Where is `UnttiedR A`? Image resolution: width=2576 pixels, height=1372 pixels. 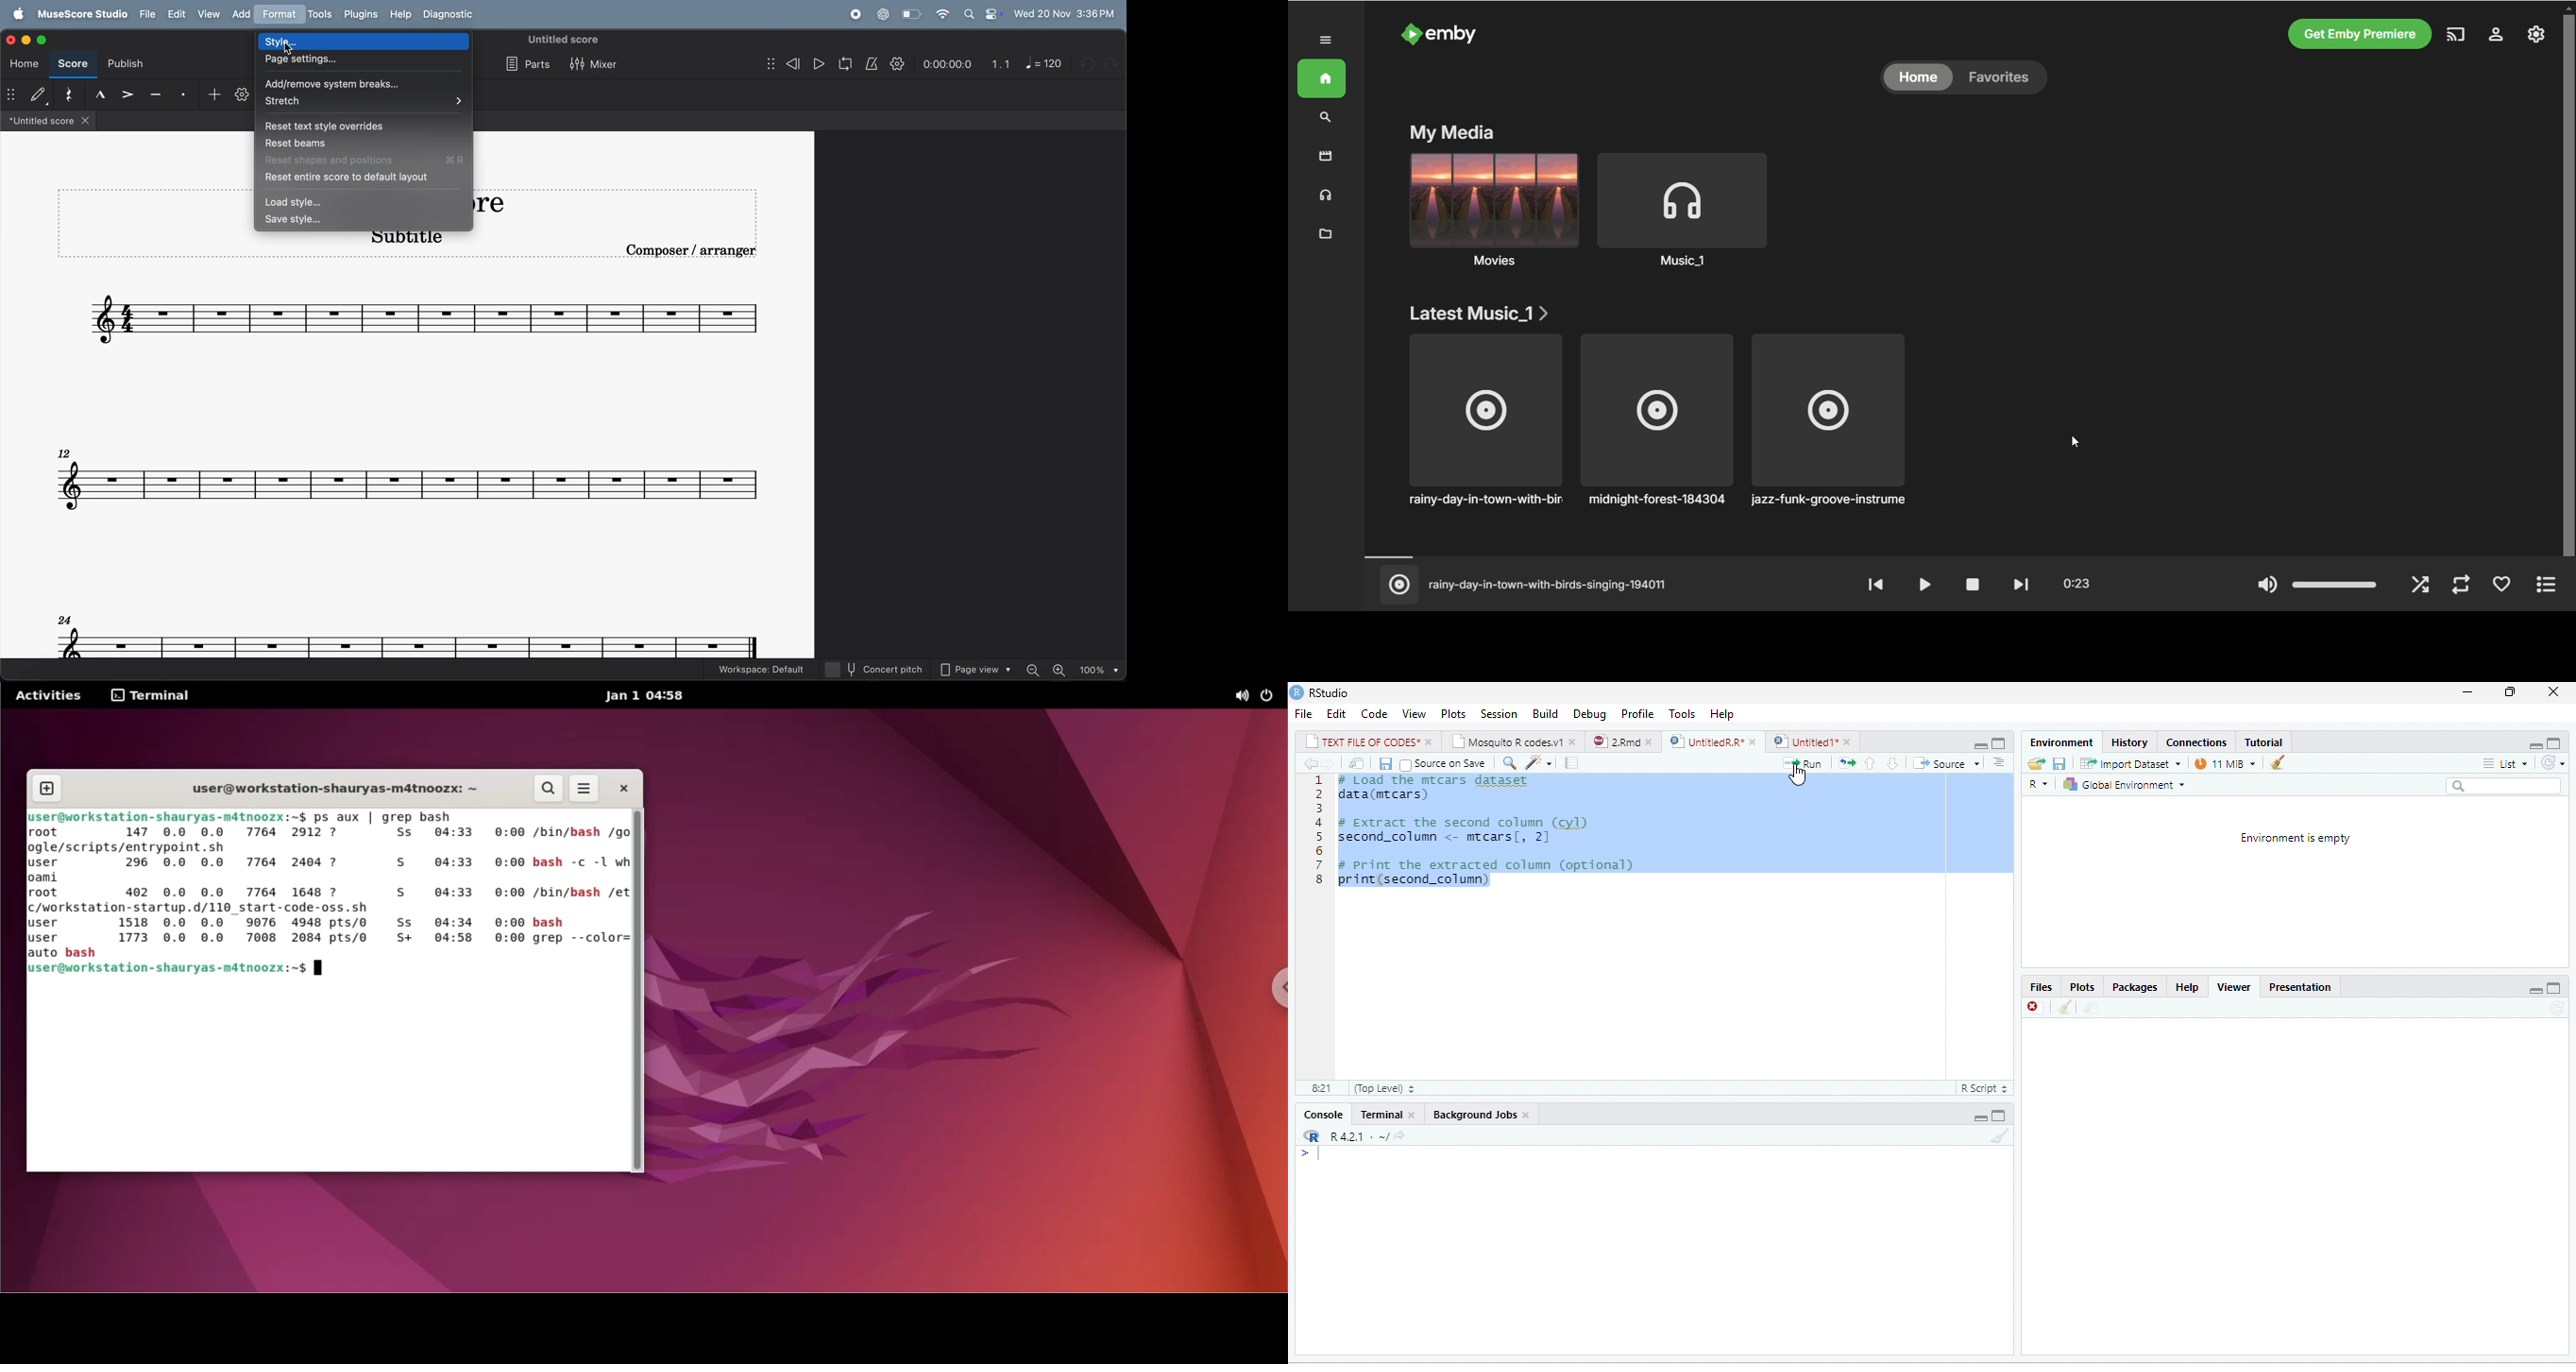 UnttiedR A is located at coordinates (1706, 741).